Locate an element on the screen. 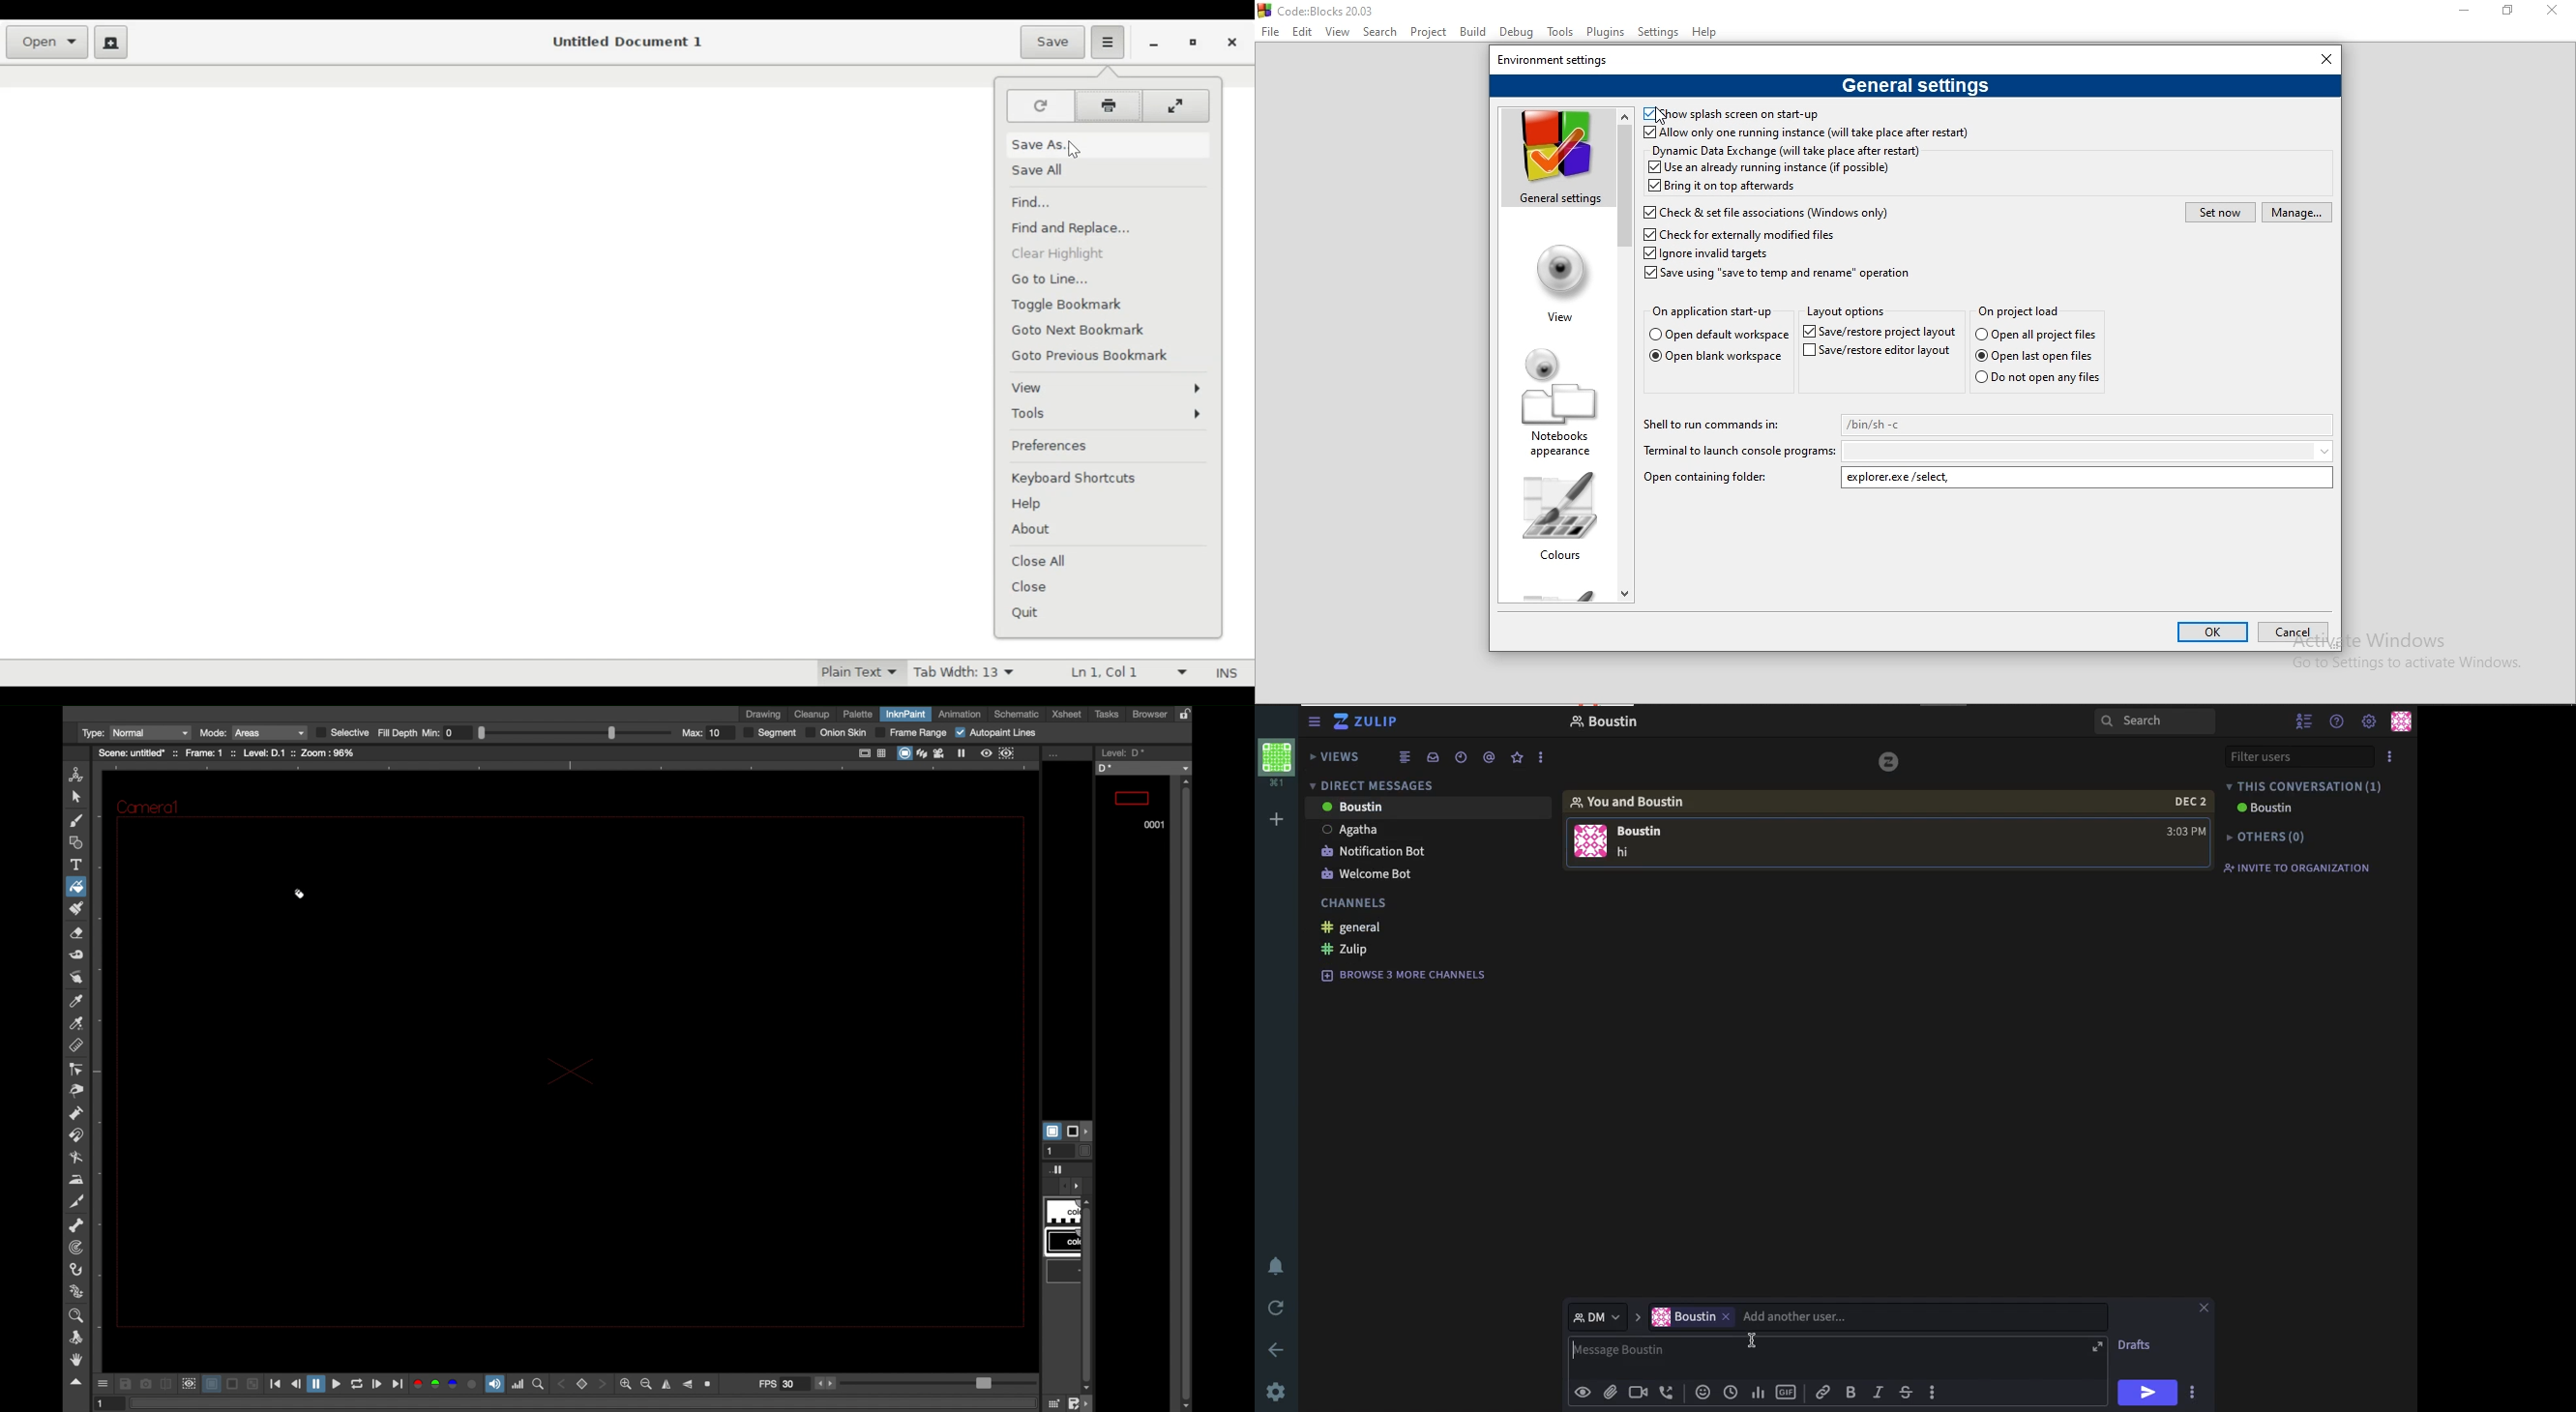  zulip is located at coordinates (1366, 721).